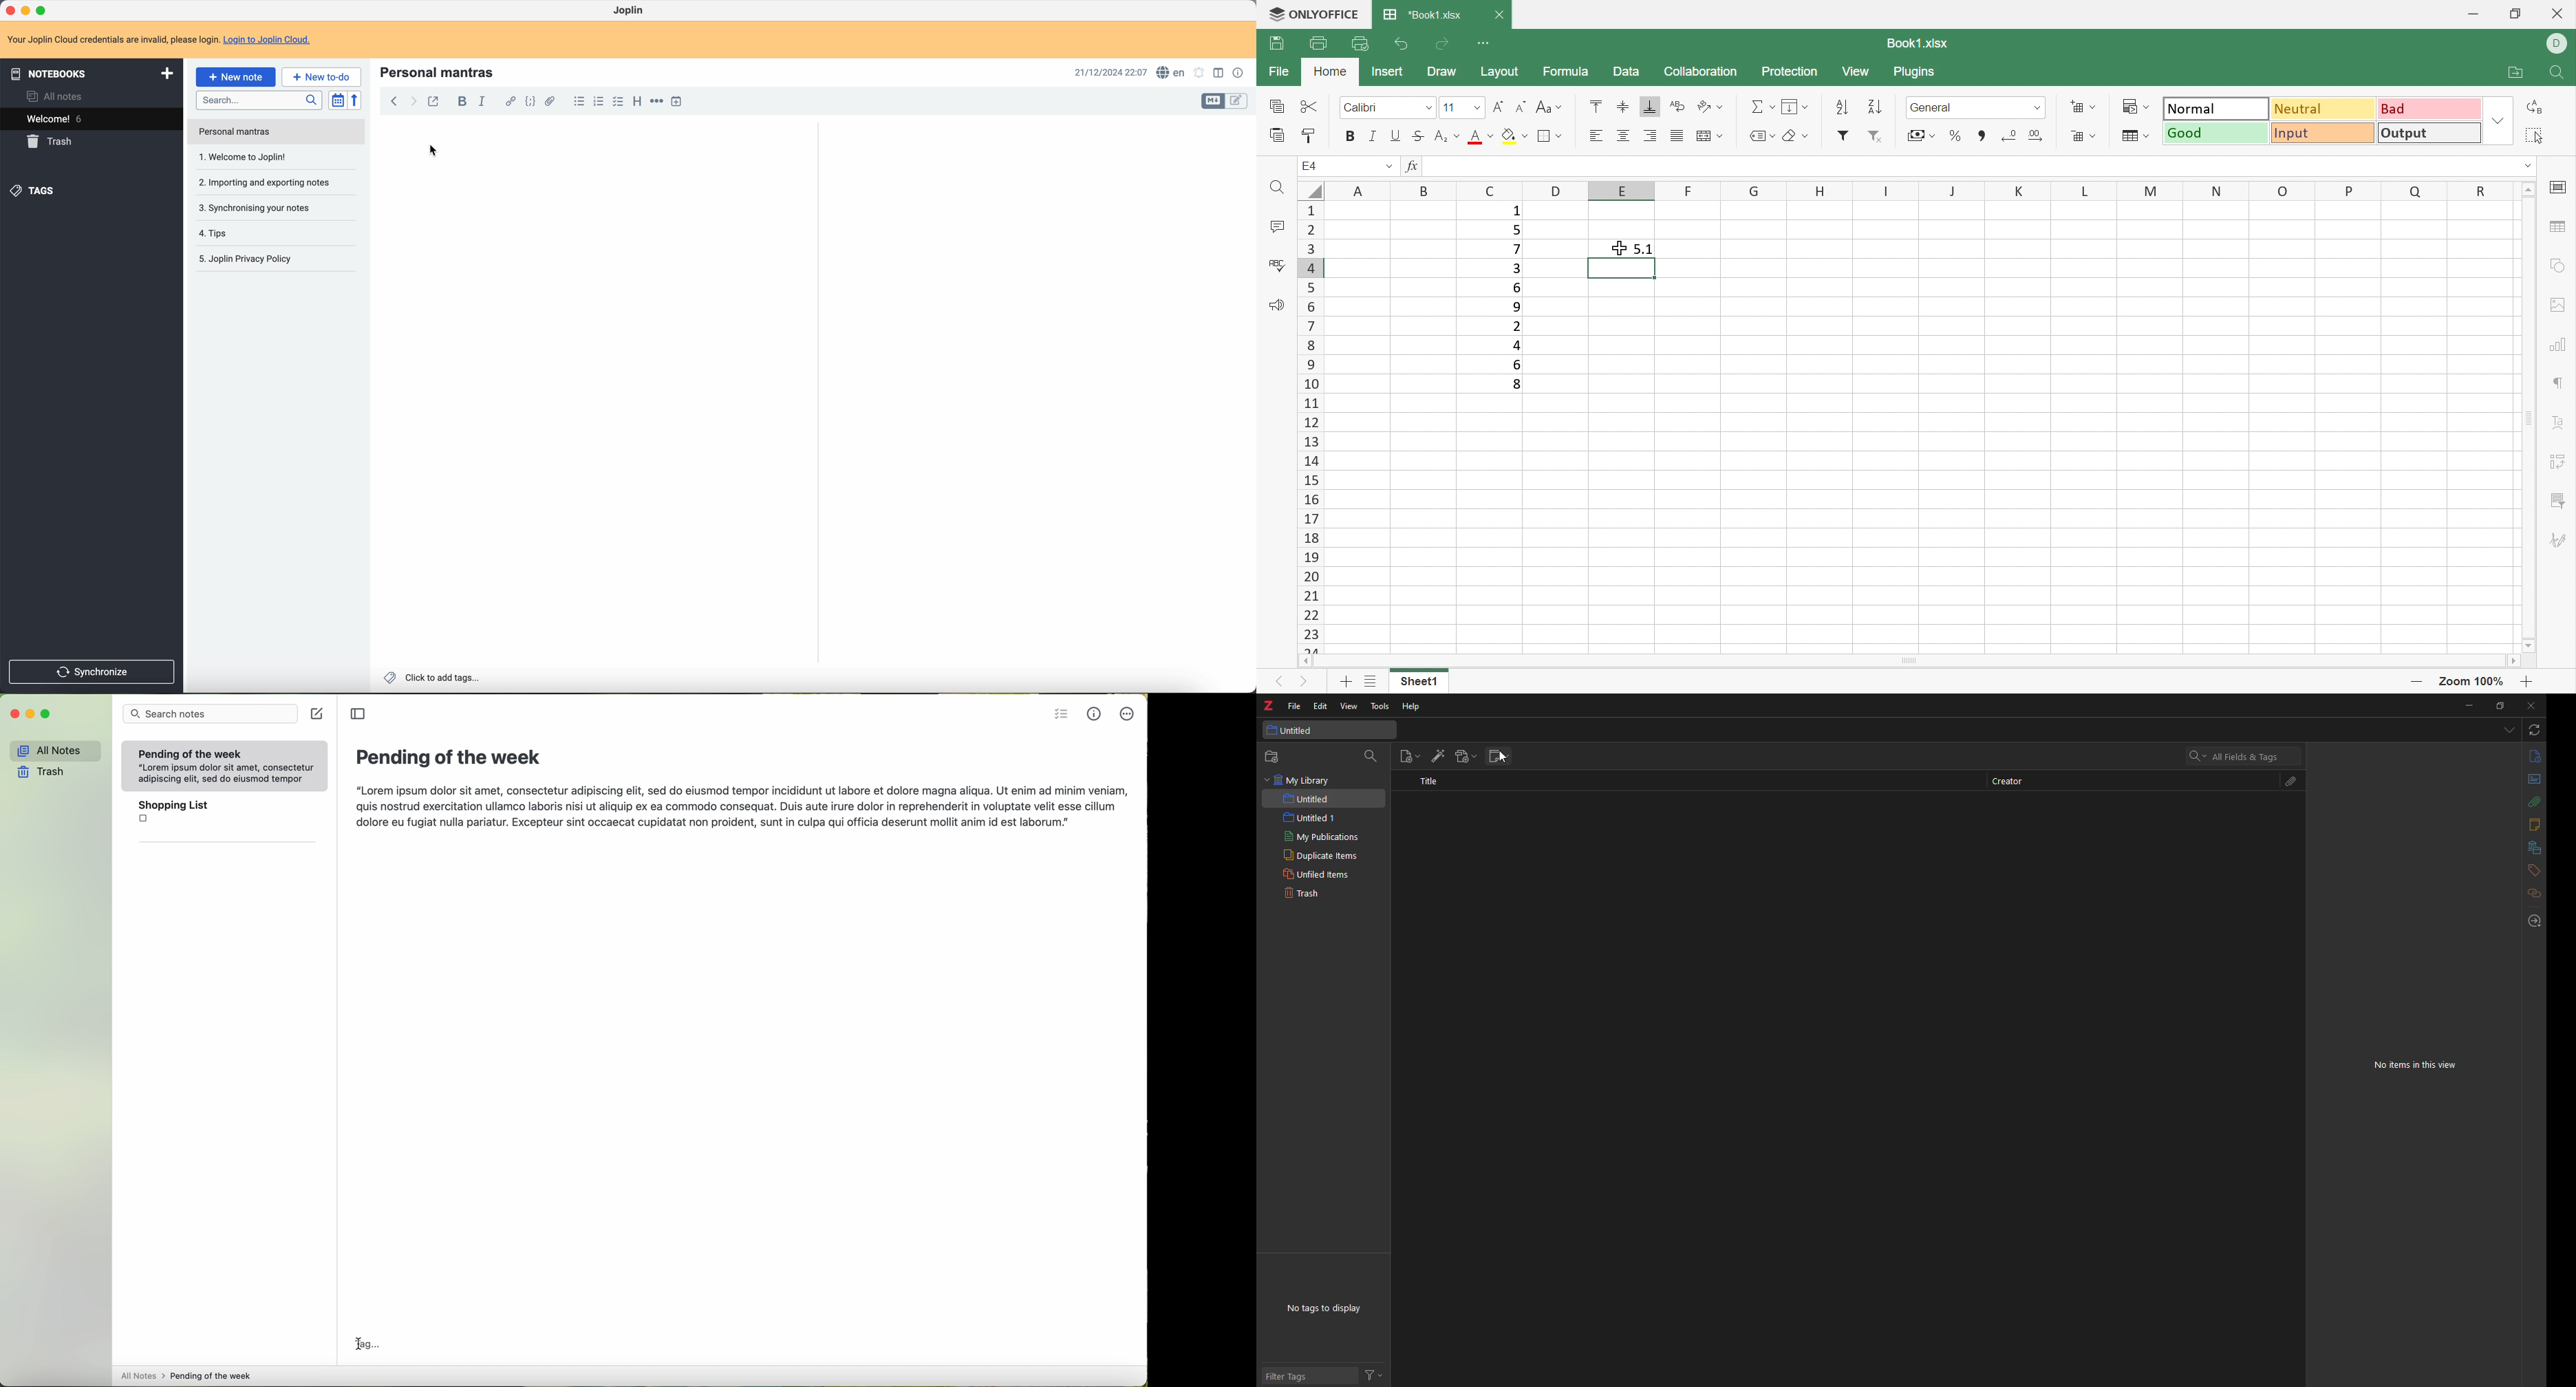  What do you see at coordinates (1794, 106) in the screenshot?
I see `Fill` at bounding box center [1794, 106].